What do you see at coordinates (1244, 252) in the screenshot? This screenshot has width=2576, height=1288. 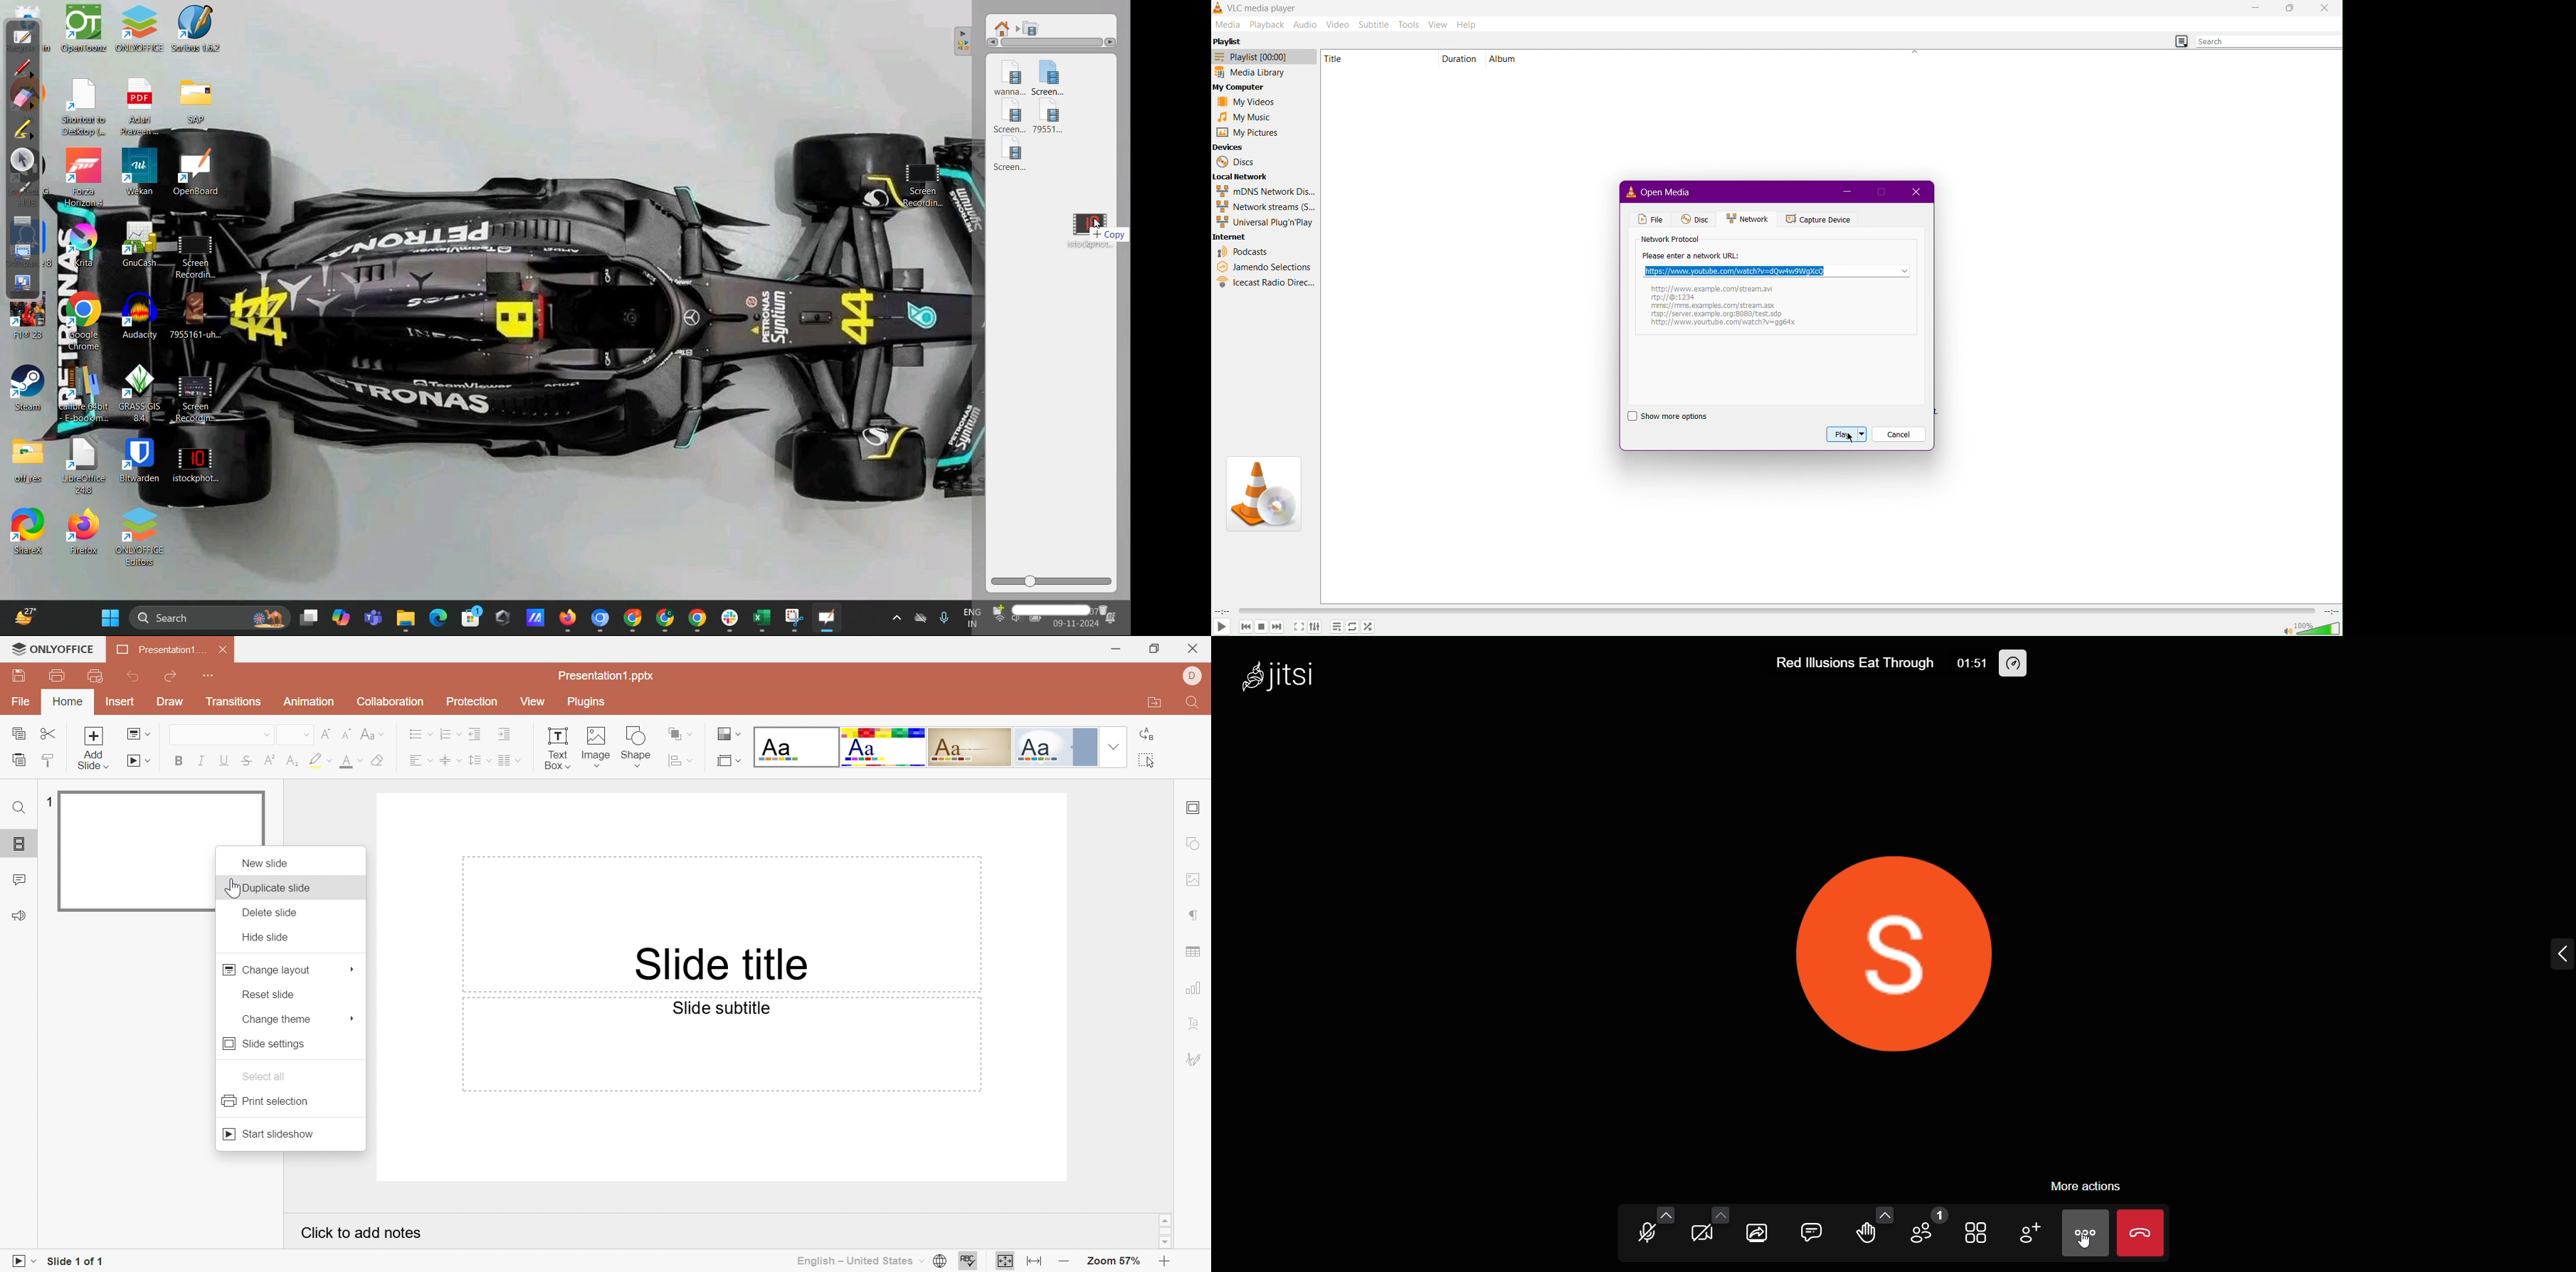 I see `Podcasts` at bounding box center [1244, 252].